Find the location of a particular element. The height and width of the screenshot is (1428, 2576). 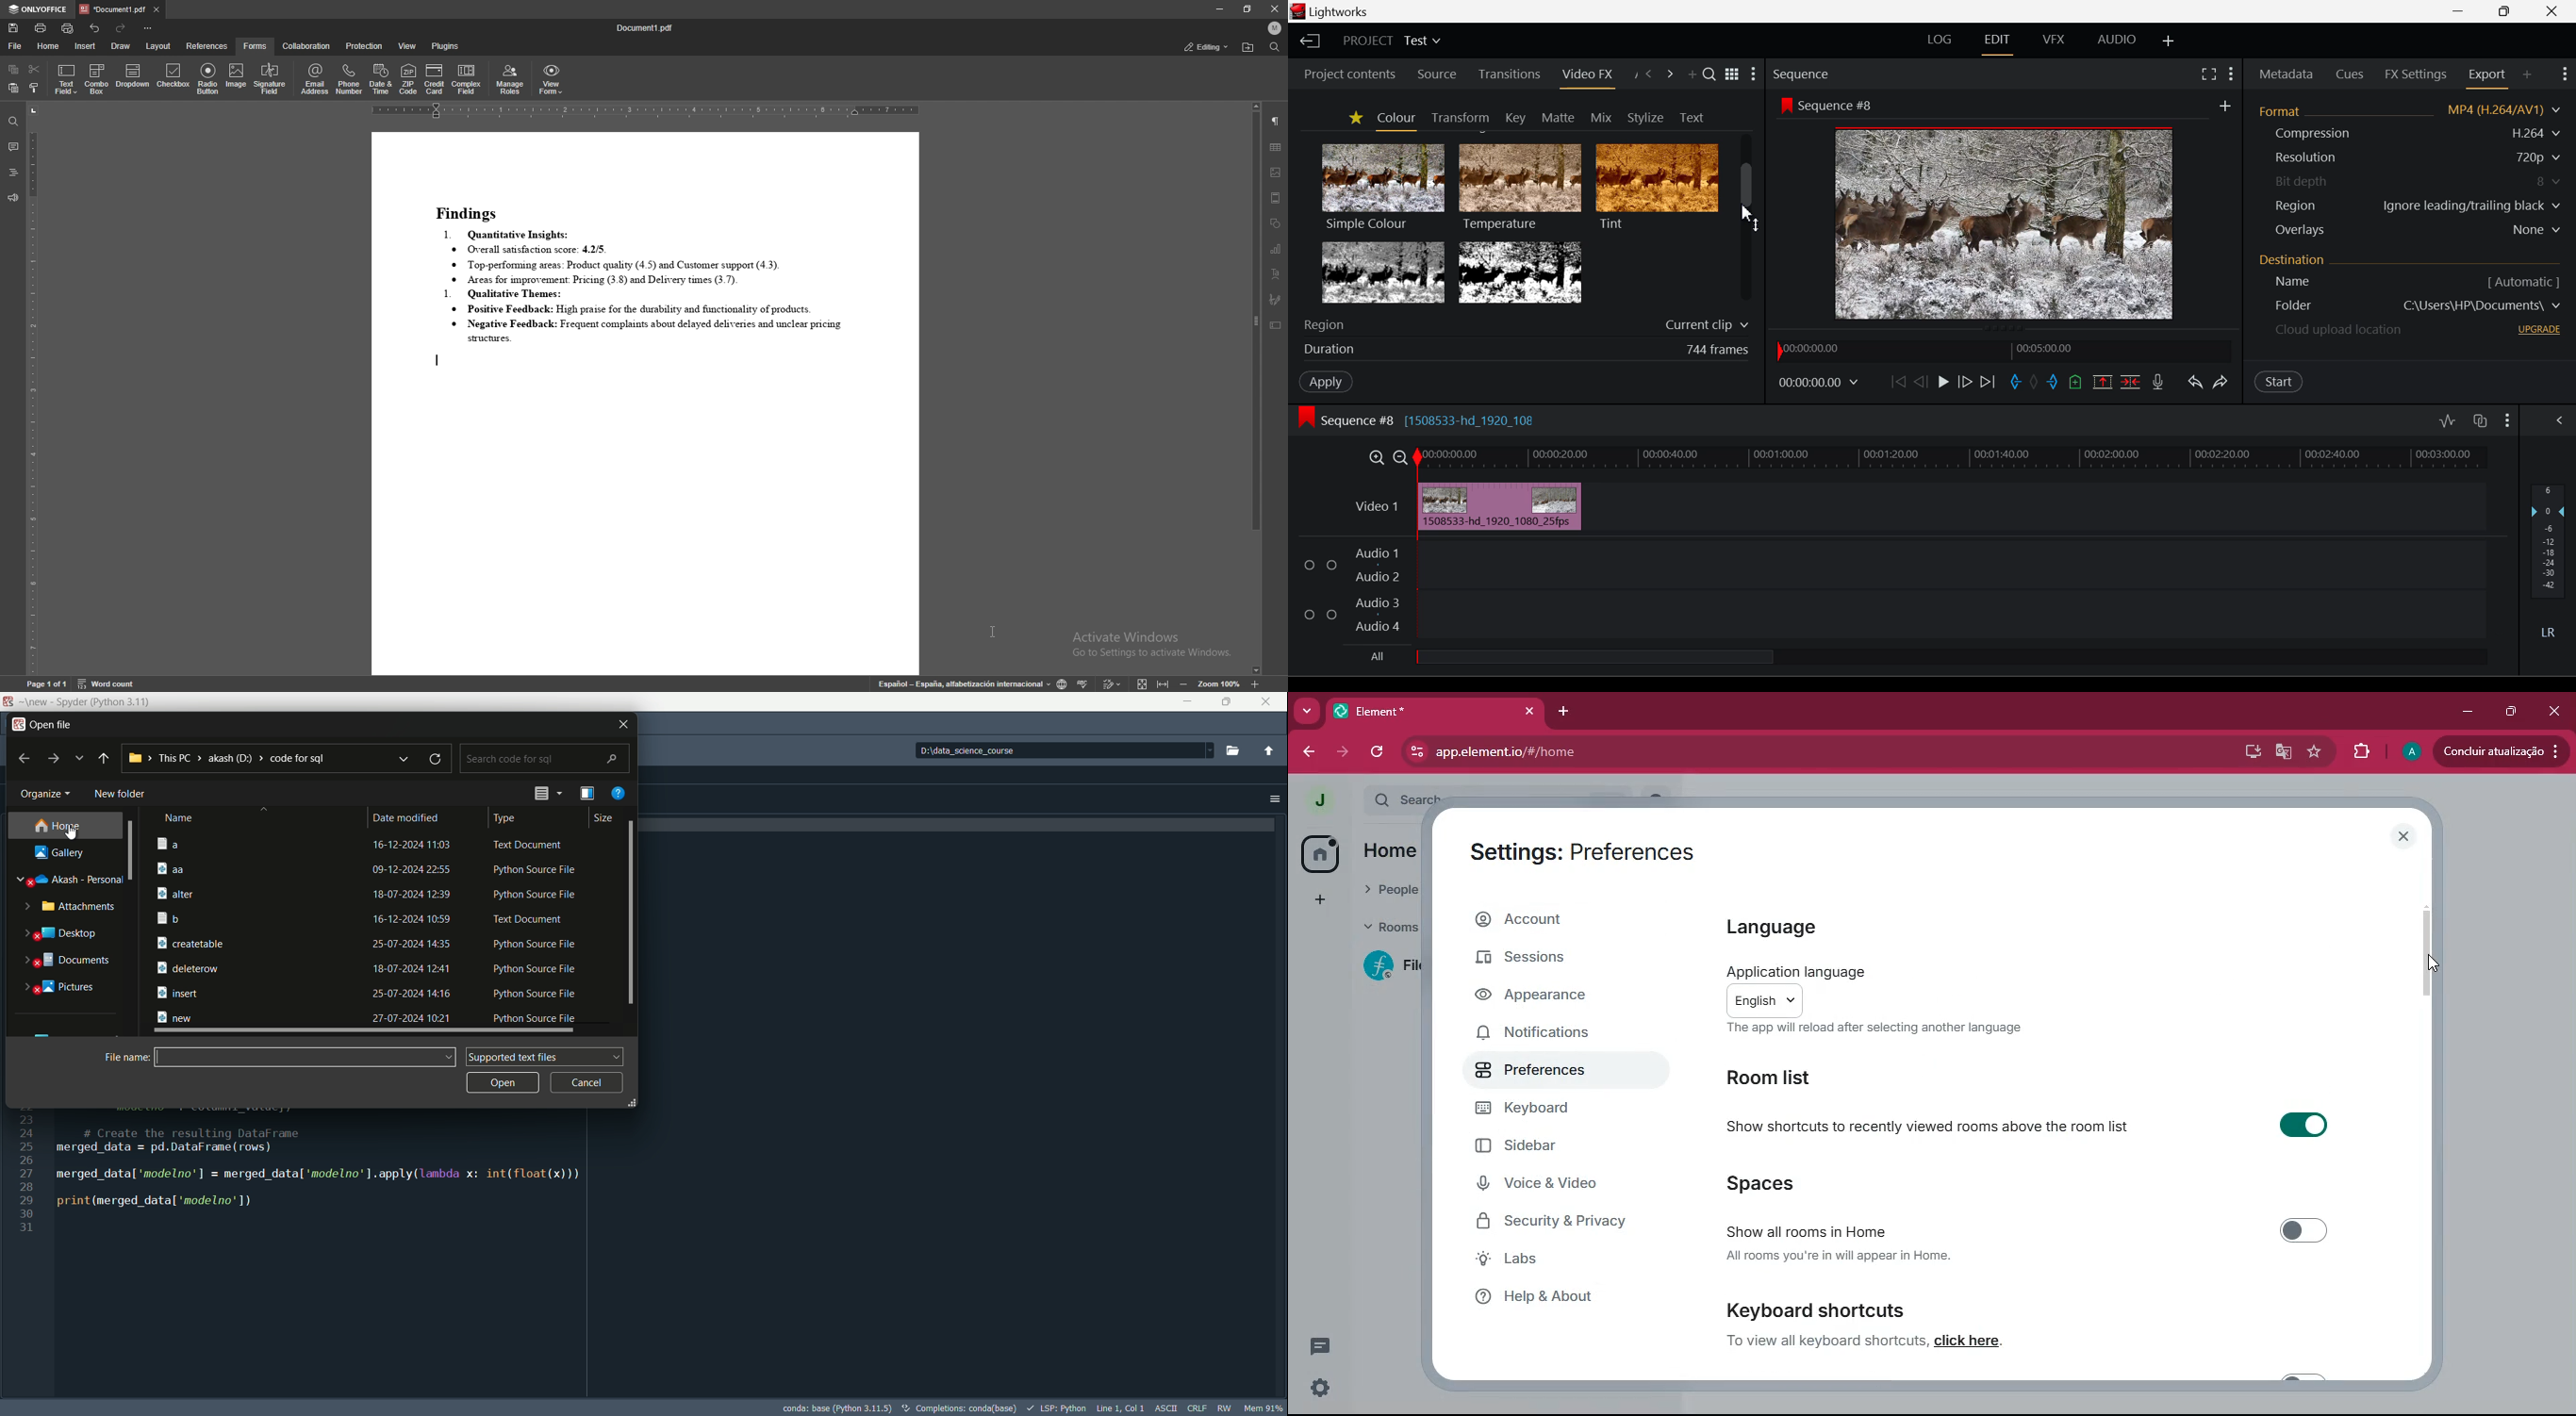

file name is located at coordinates (251, 1015).